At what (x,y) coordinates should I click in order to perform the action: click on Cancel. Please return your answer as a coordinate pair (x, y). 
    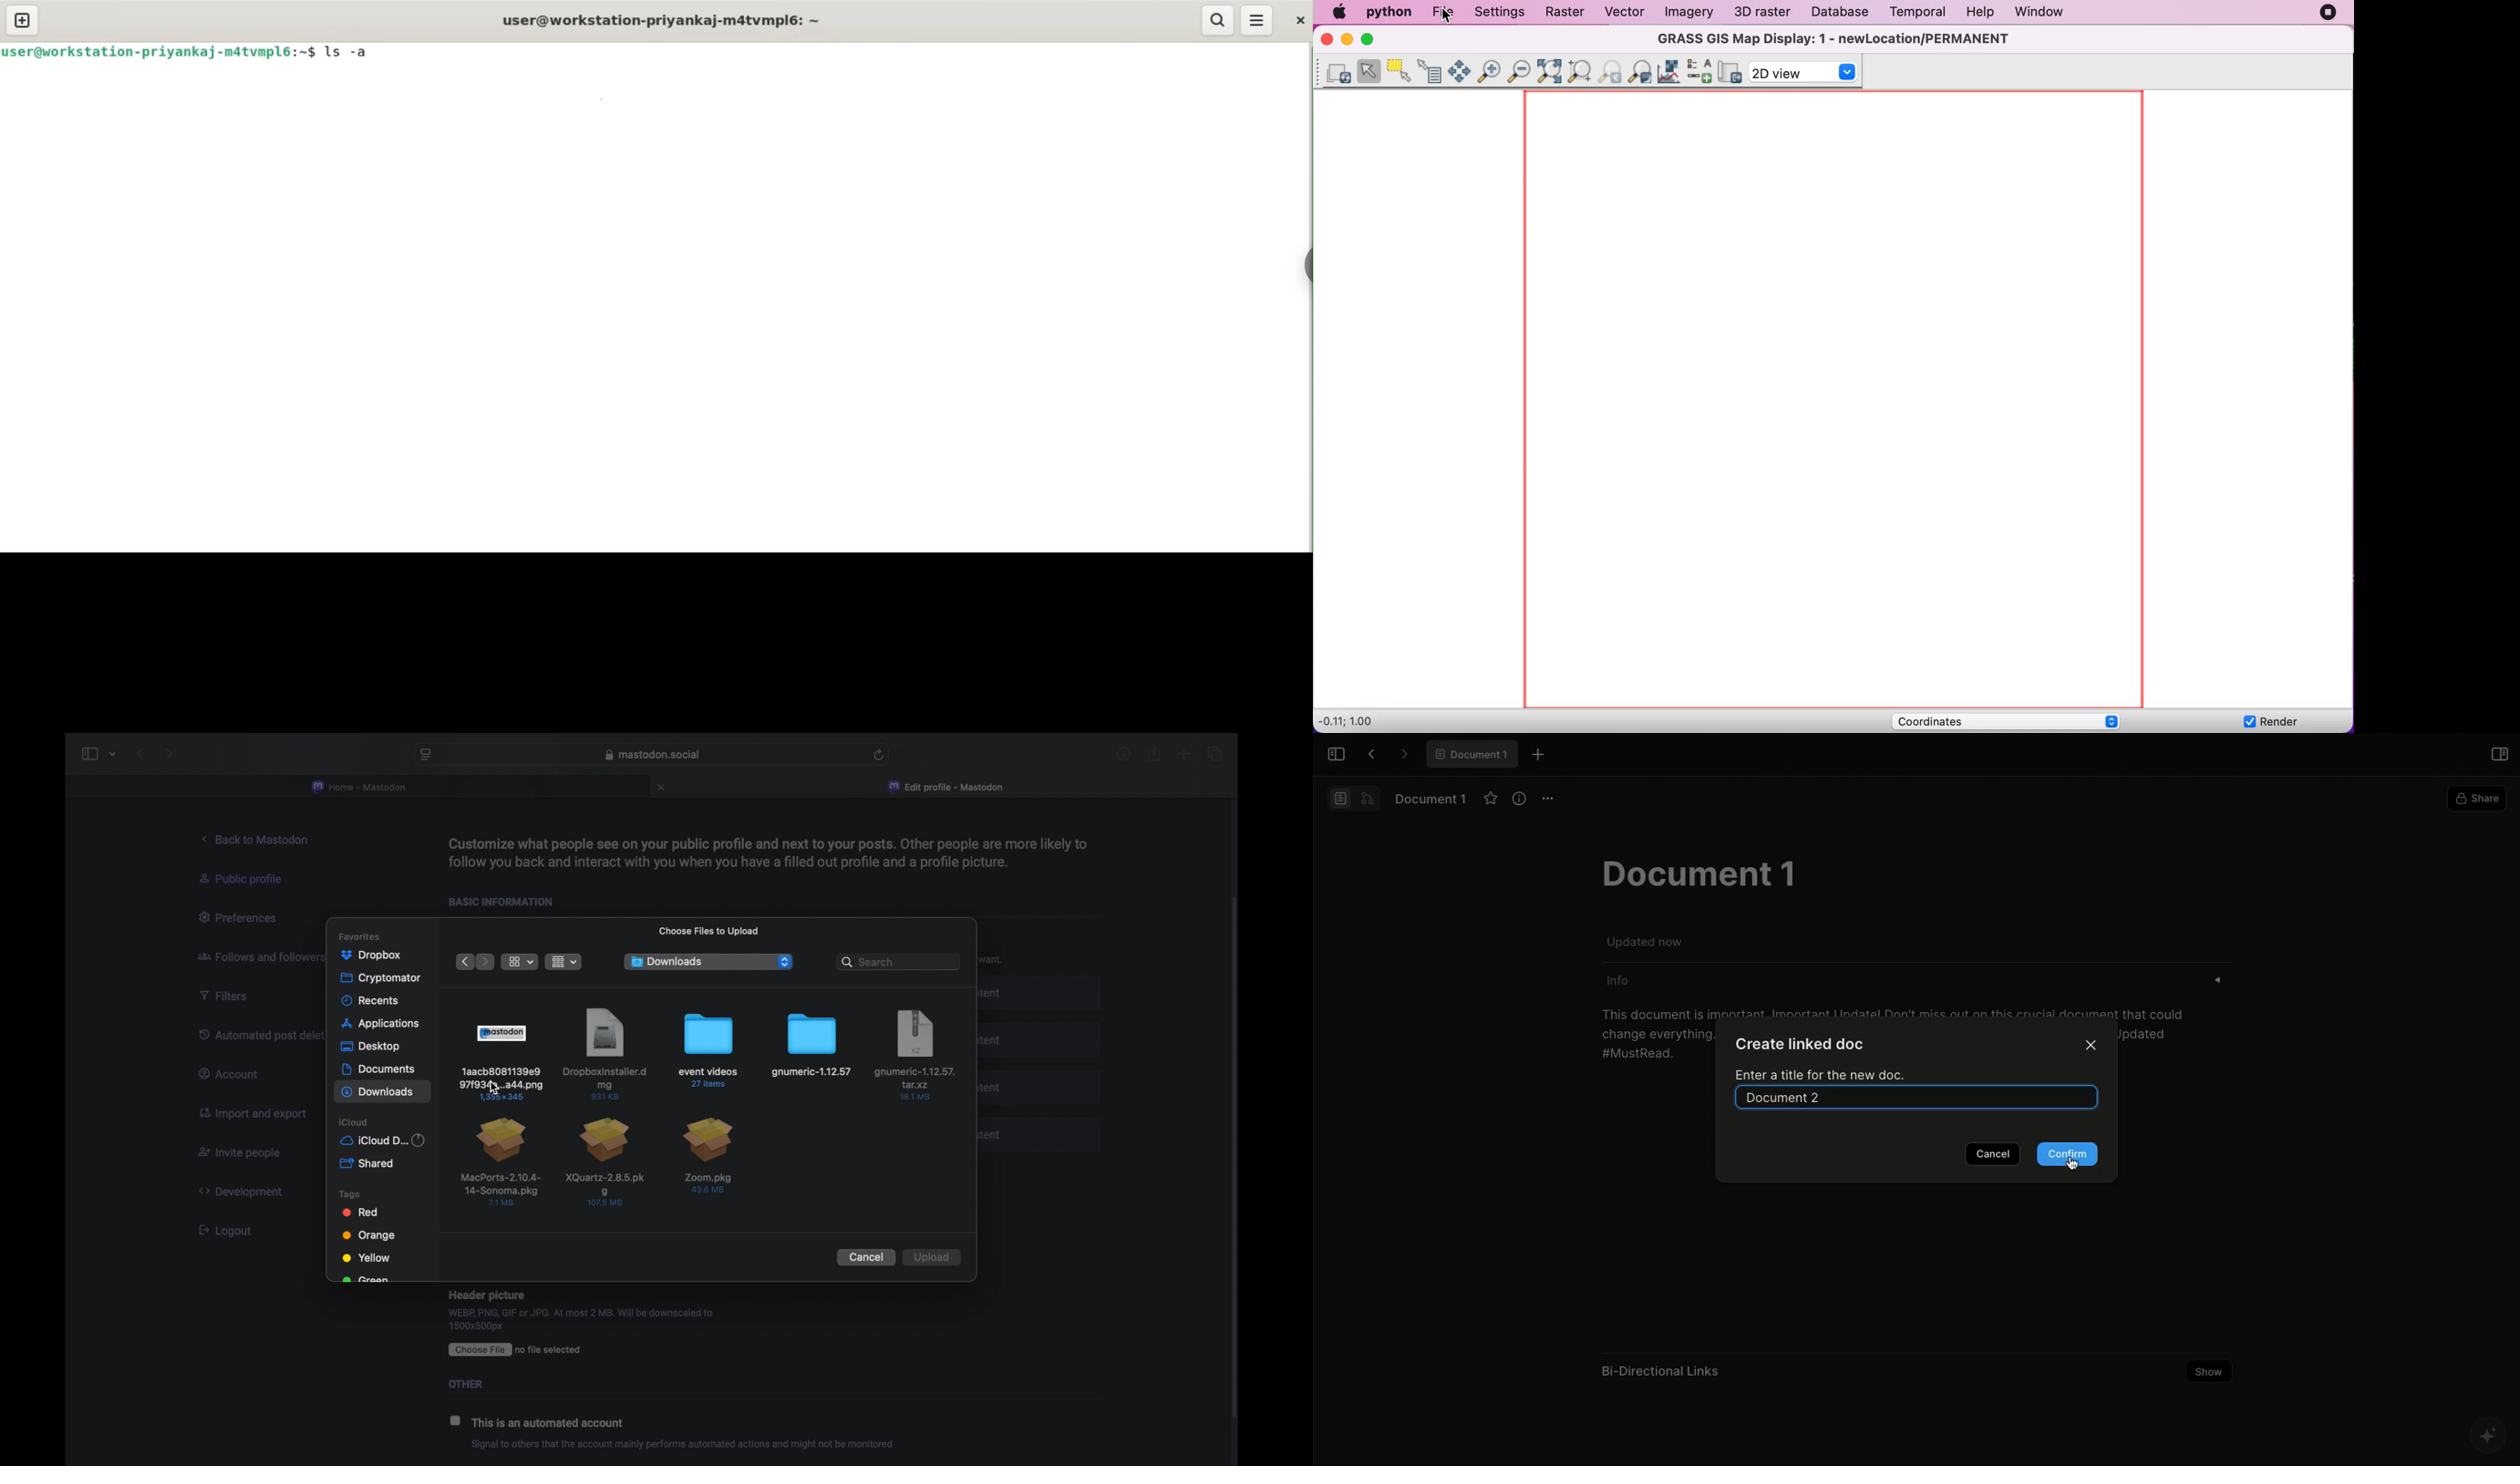
    Looking at the image, I should click on (1991, 1153).